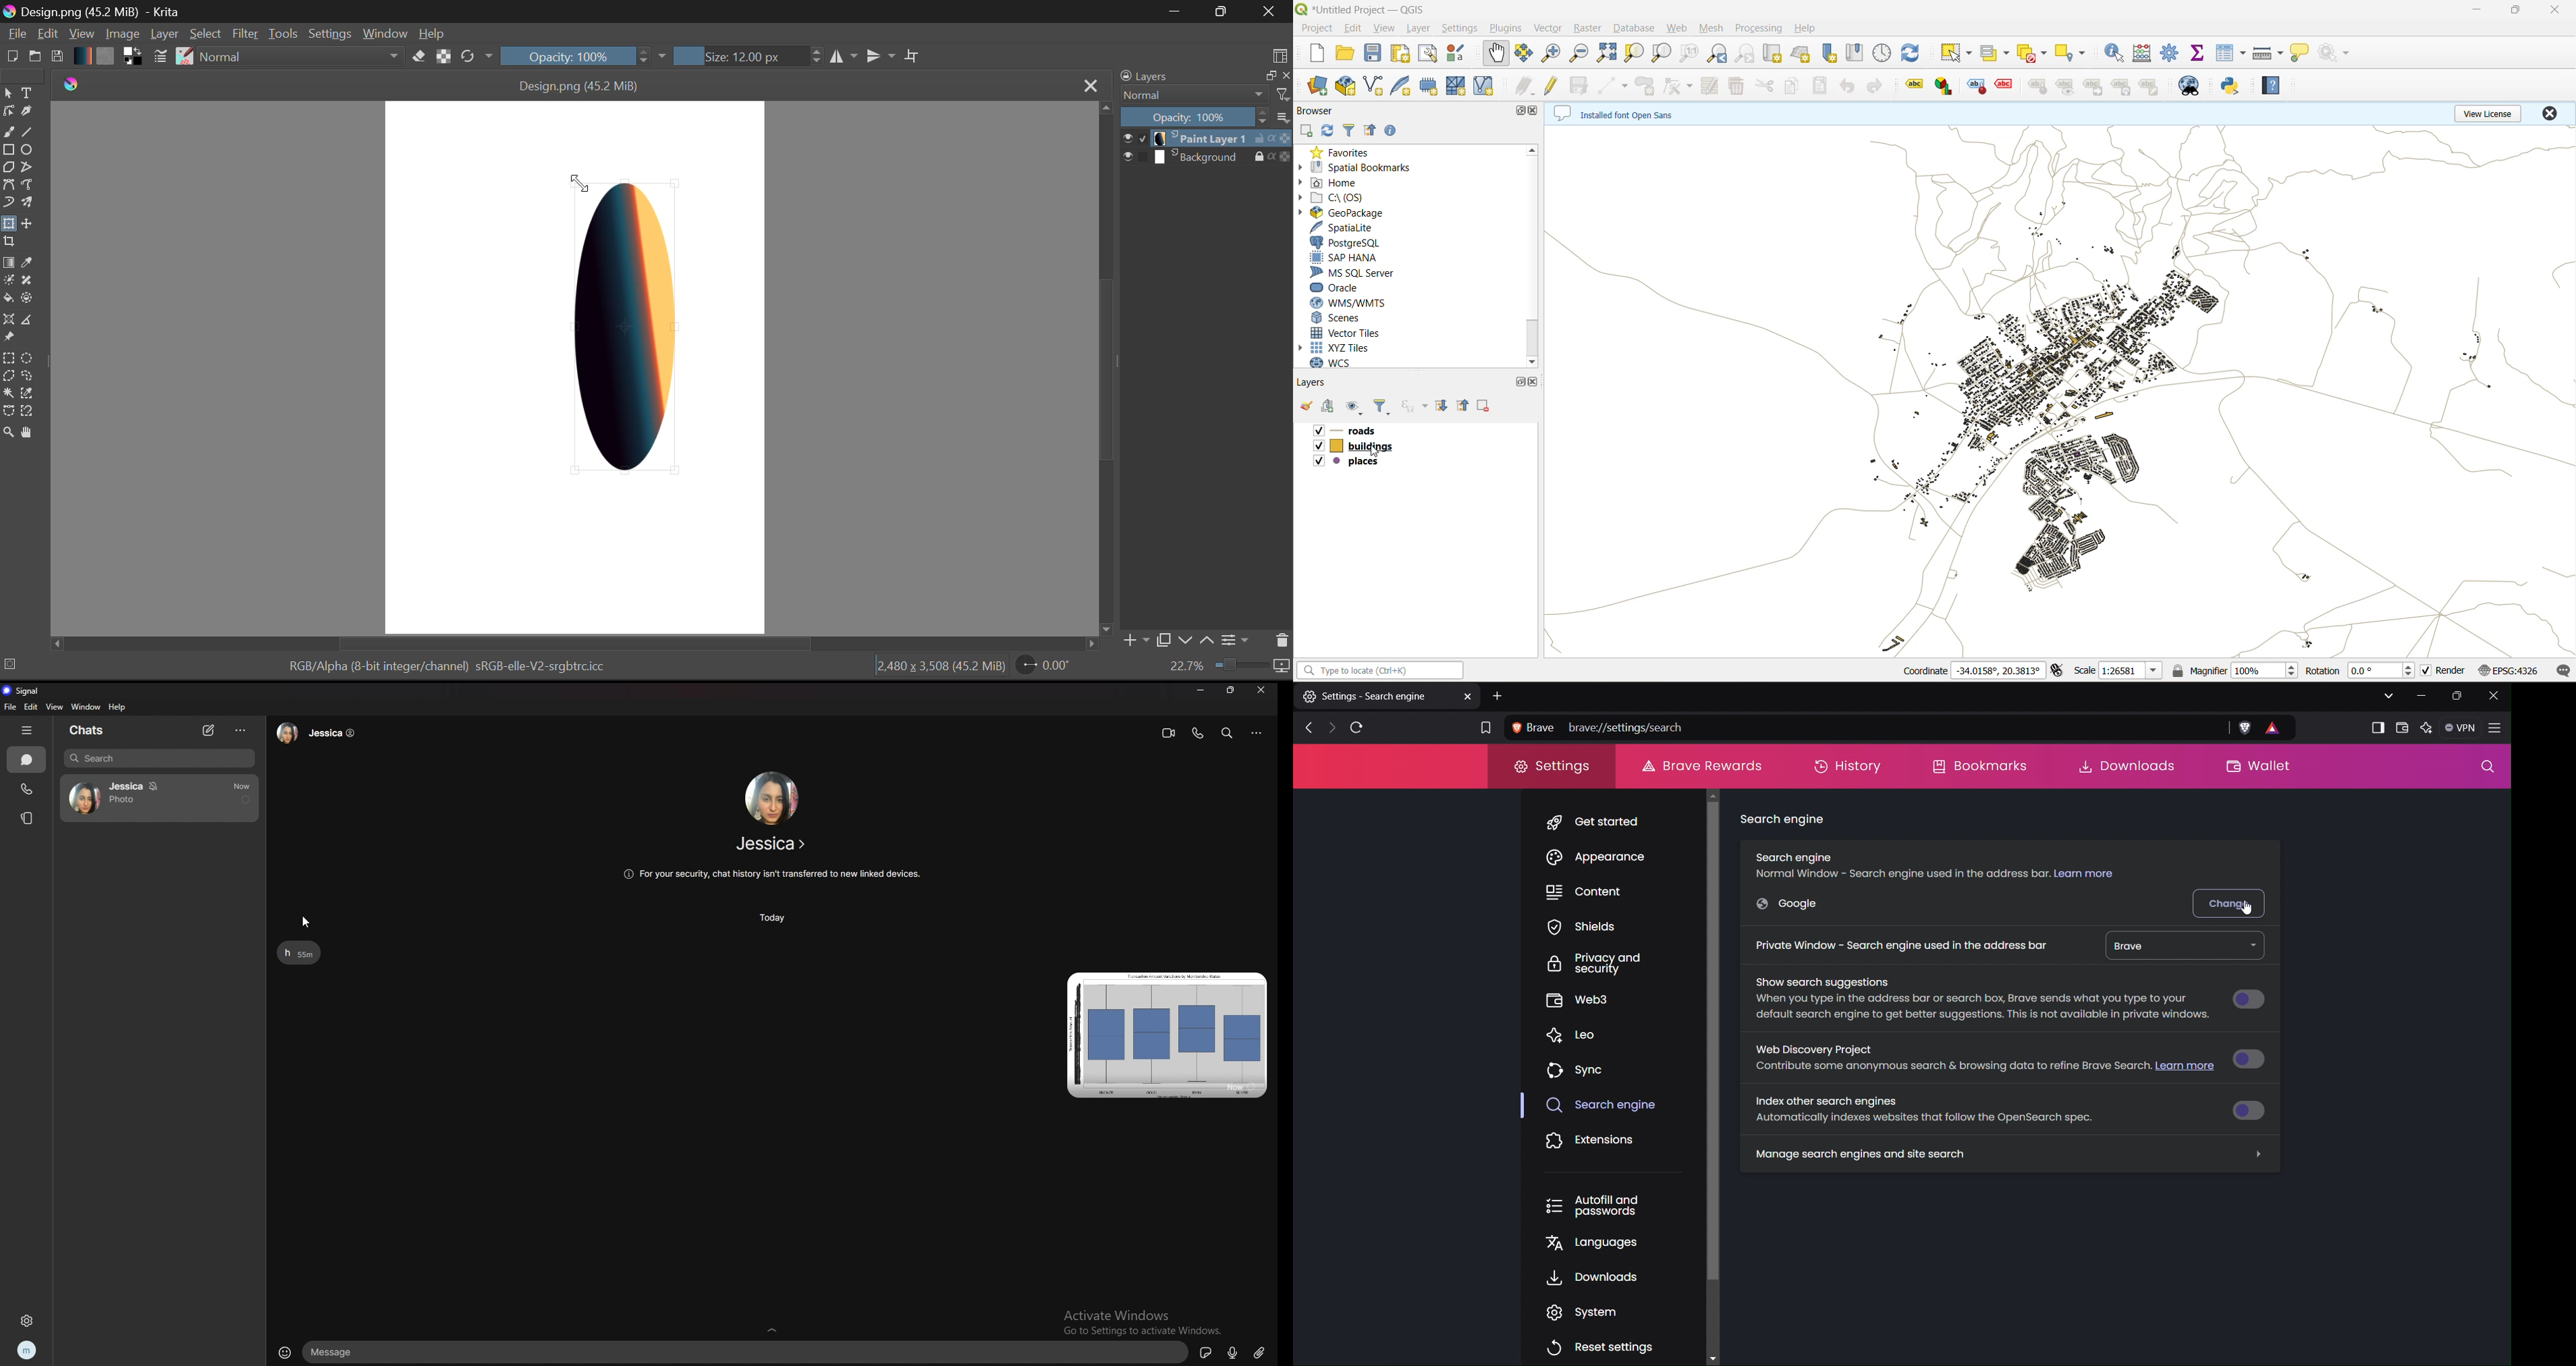 The width and height of the screenshot is (2576, 1372). I want to click on calls, so click(27, 789).